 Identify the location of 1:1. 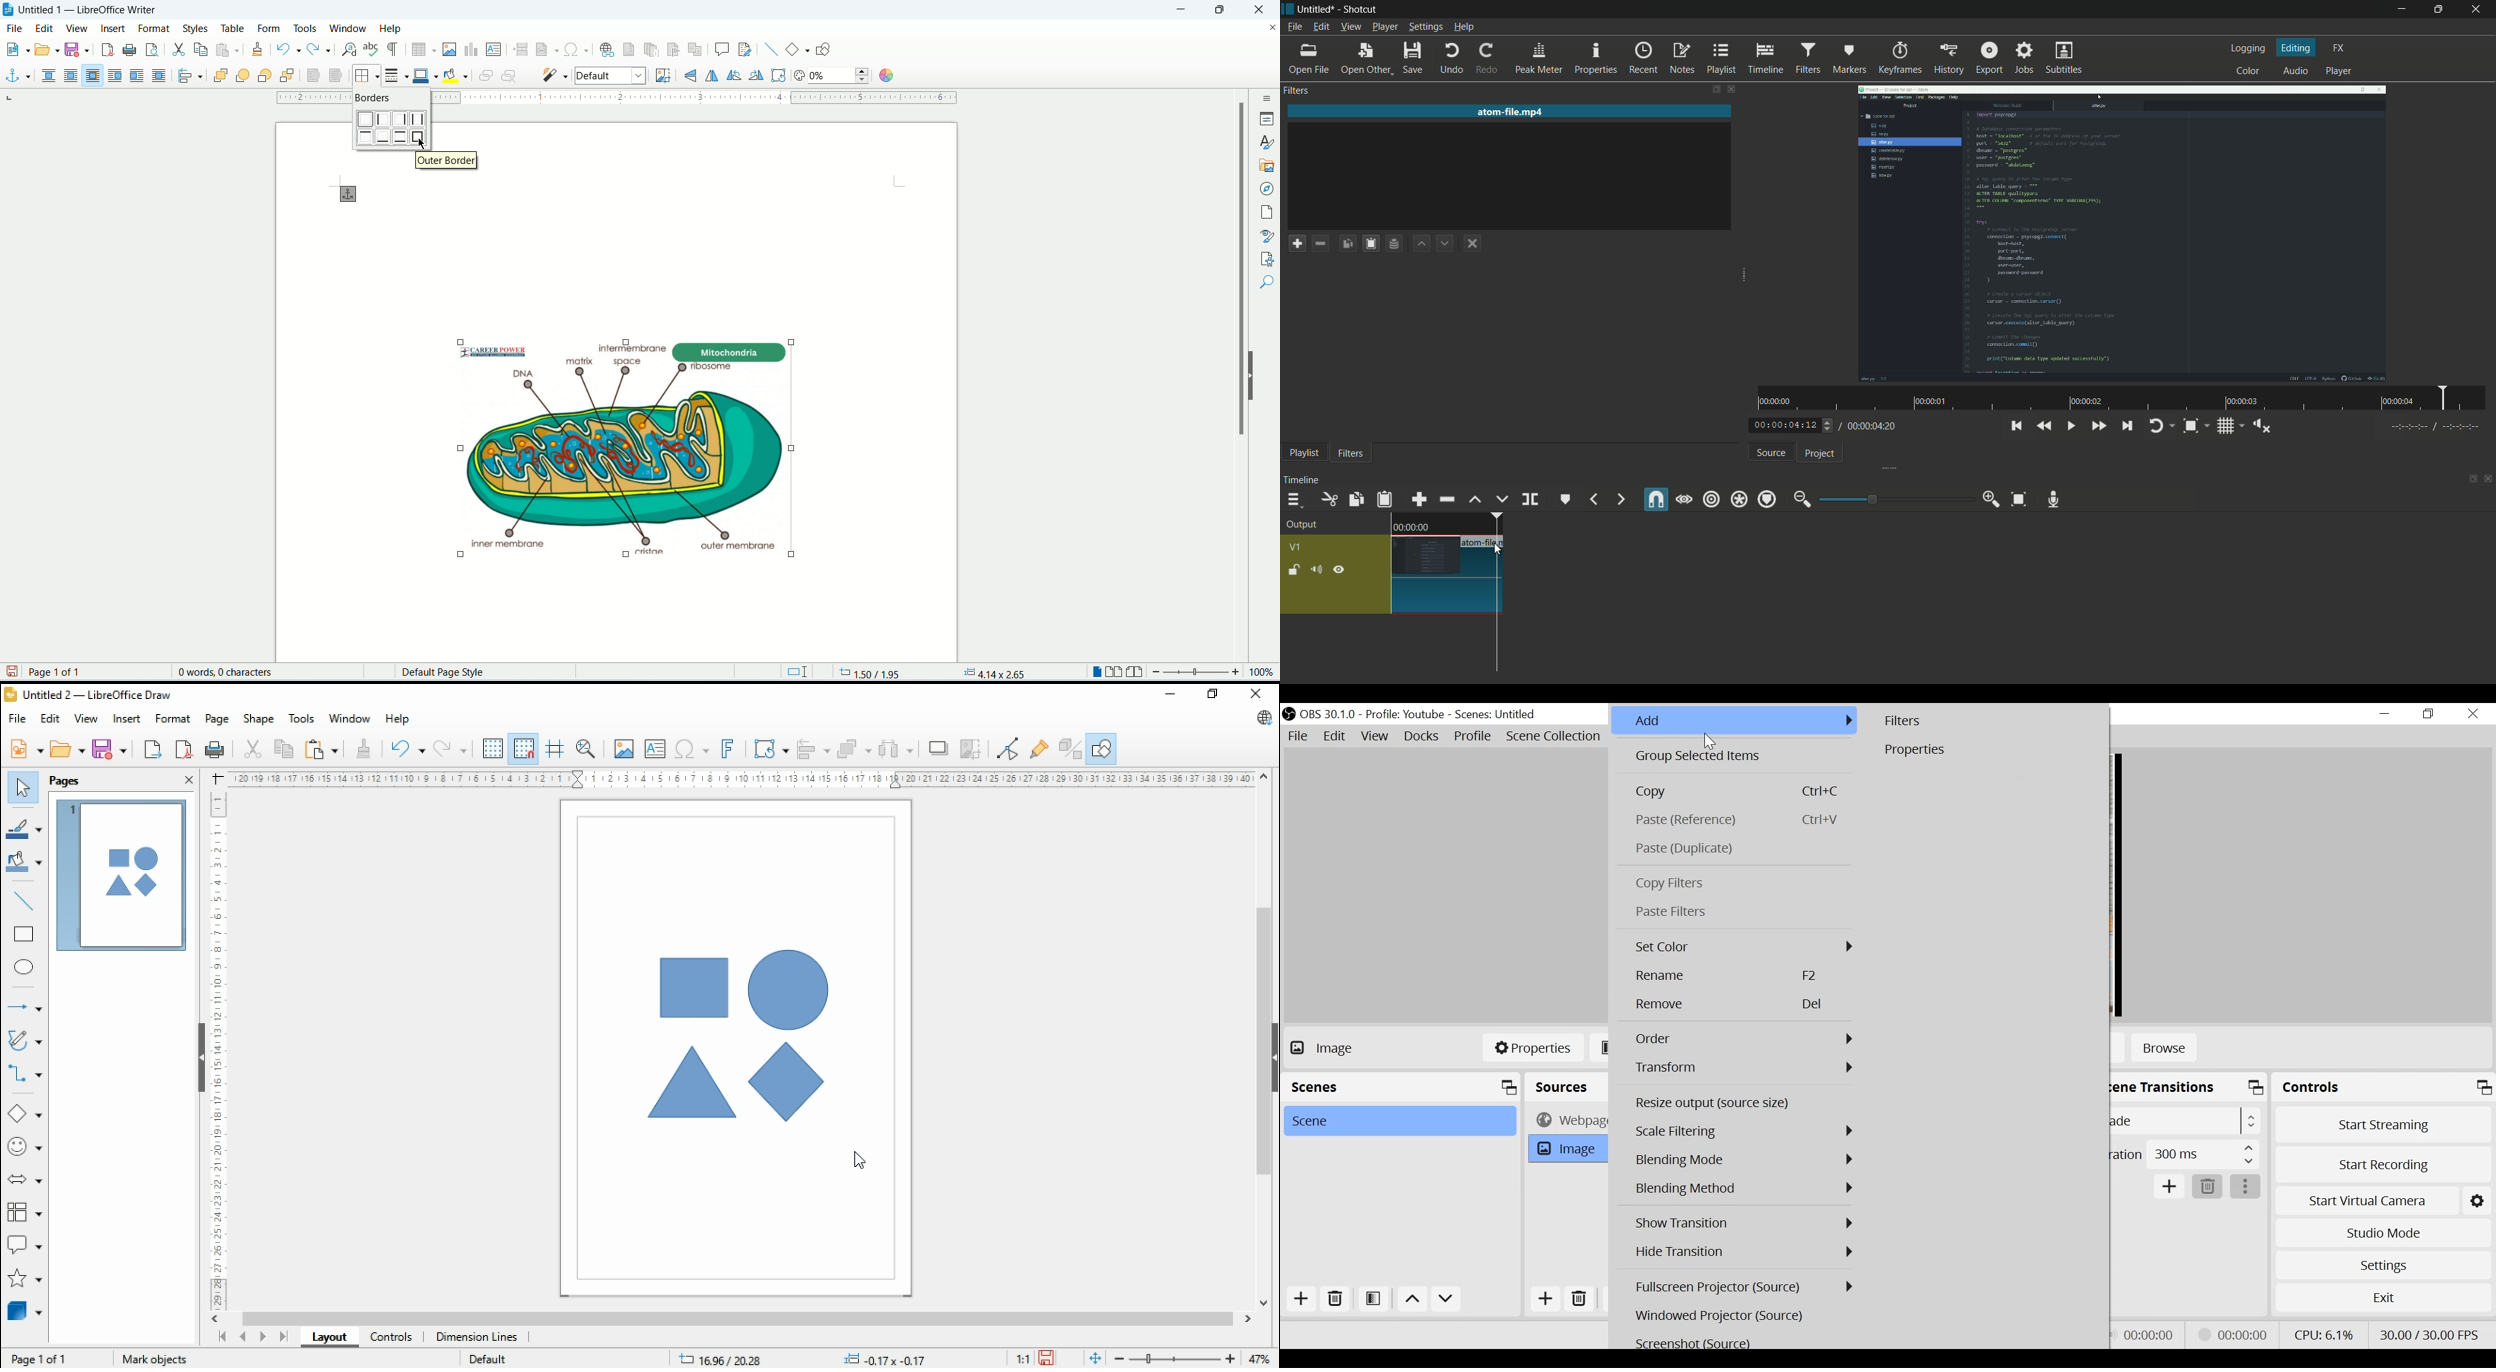
(1020, 1357).